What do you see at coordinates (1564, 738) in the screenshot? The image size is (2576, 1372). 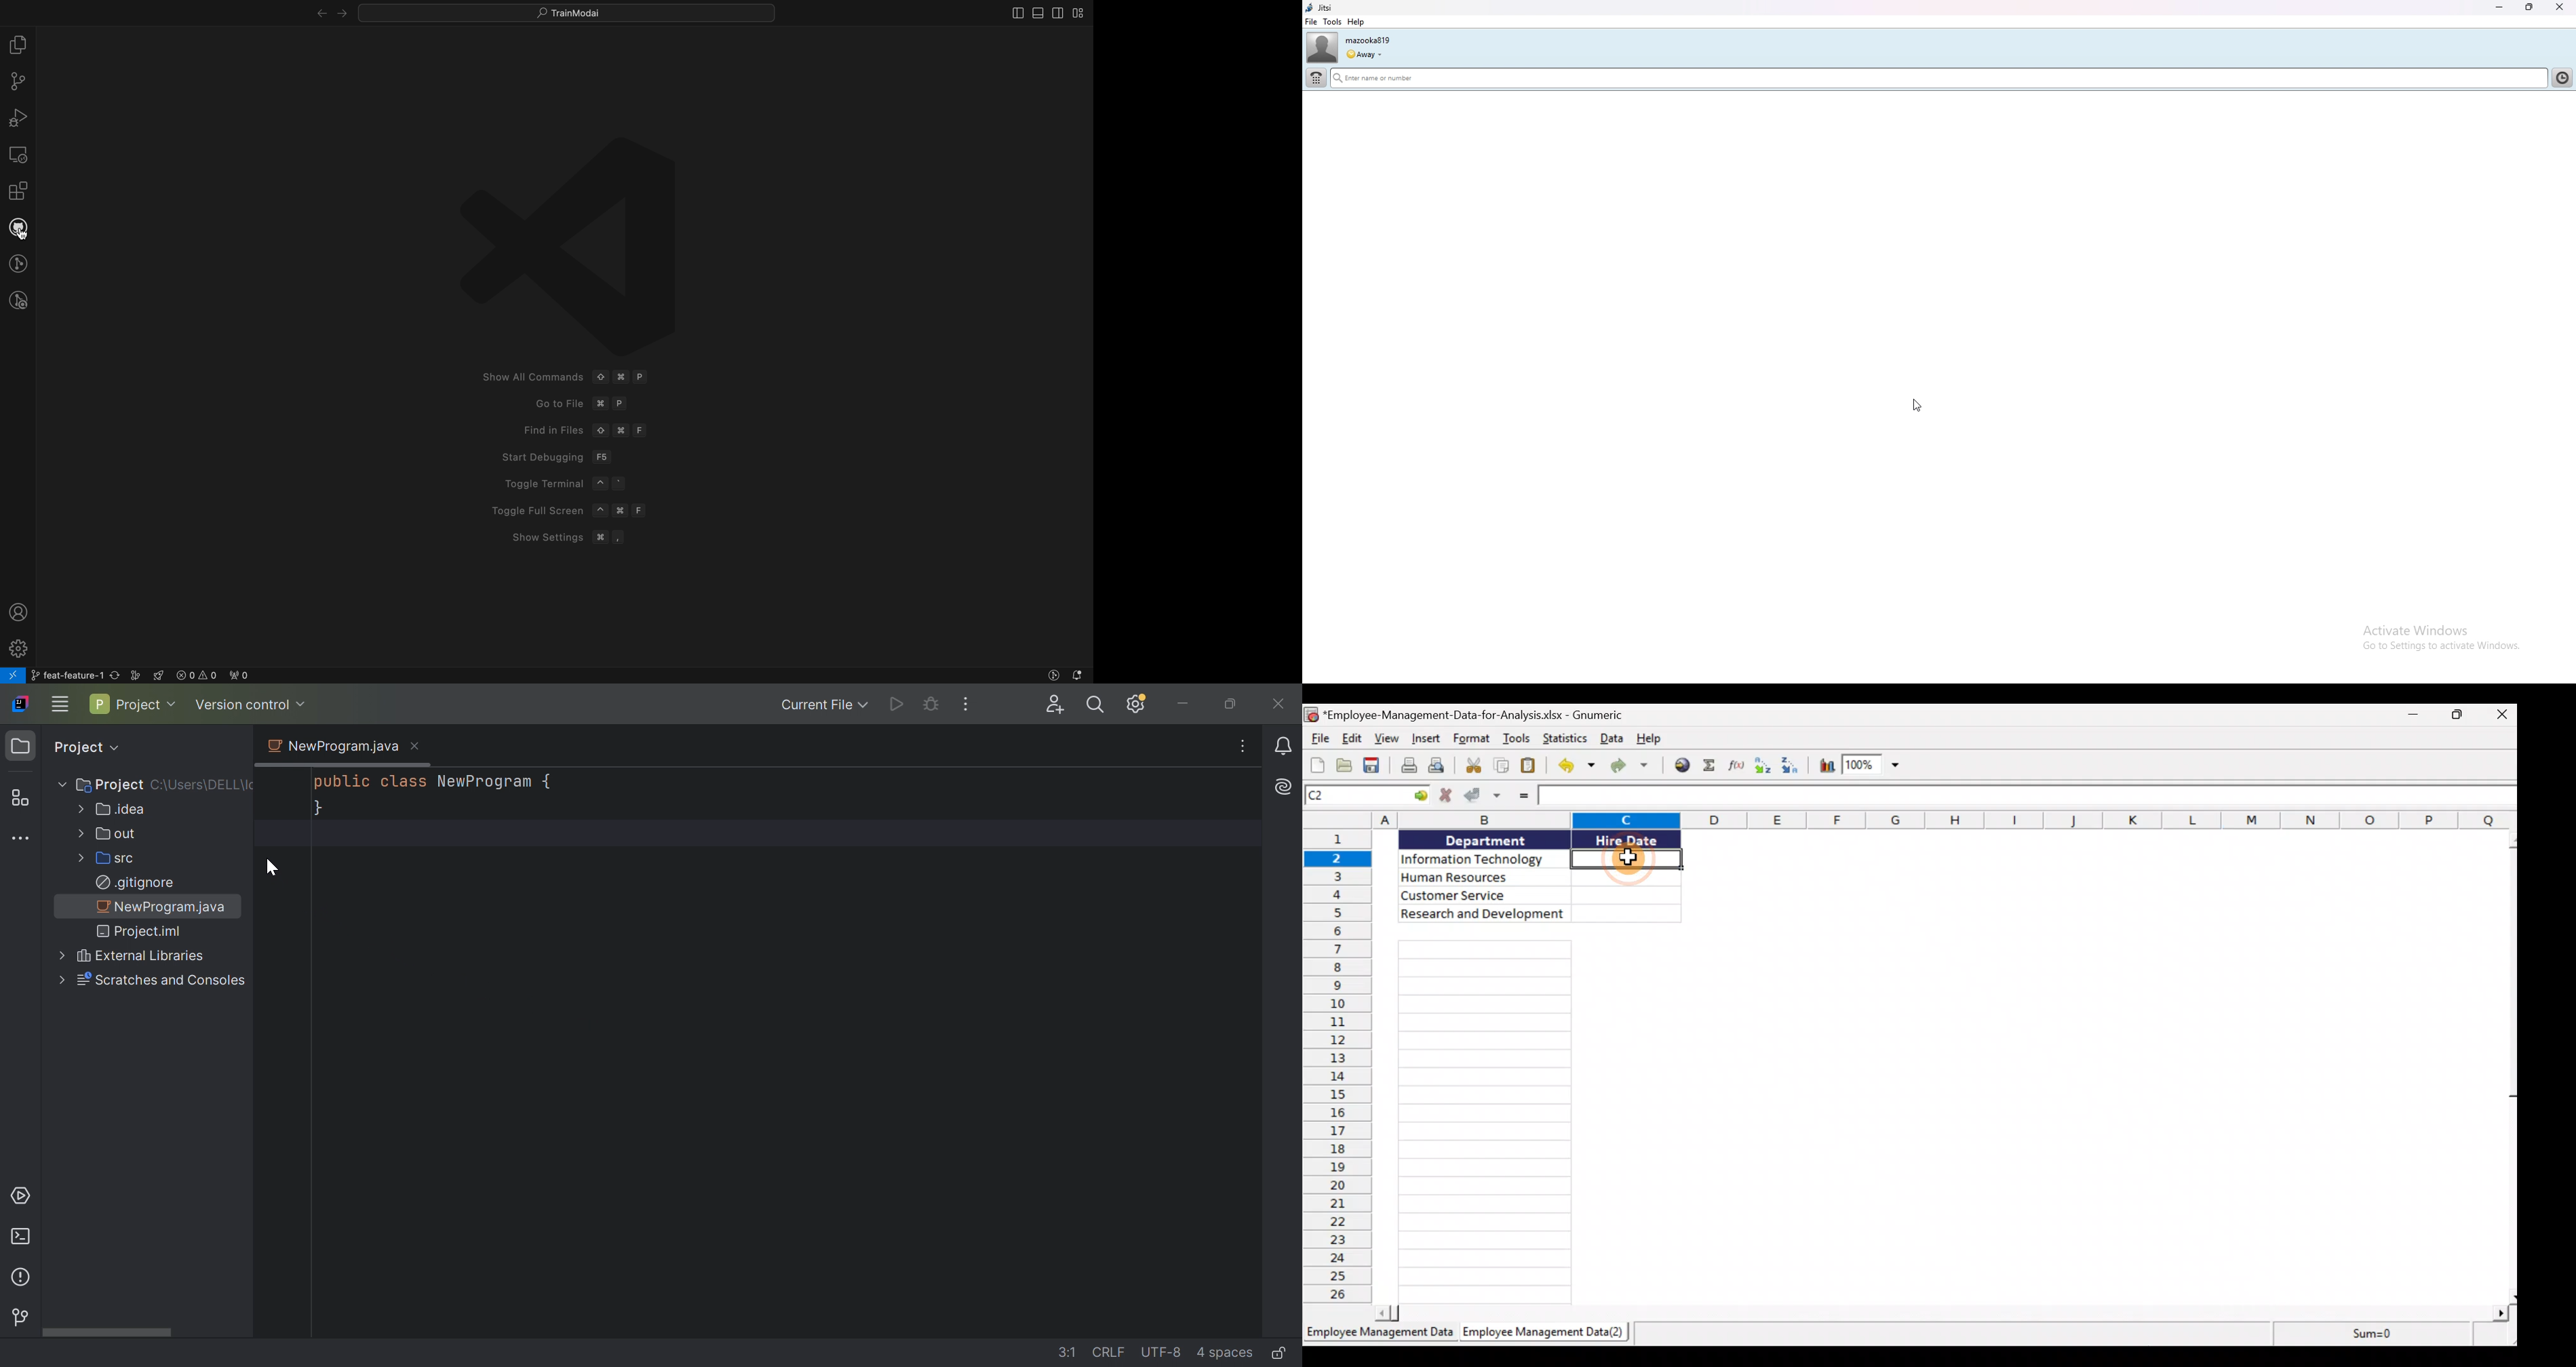 I see `Statistics` at bounding box center [1564, 738].